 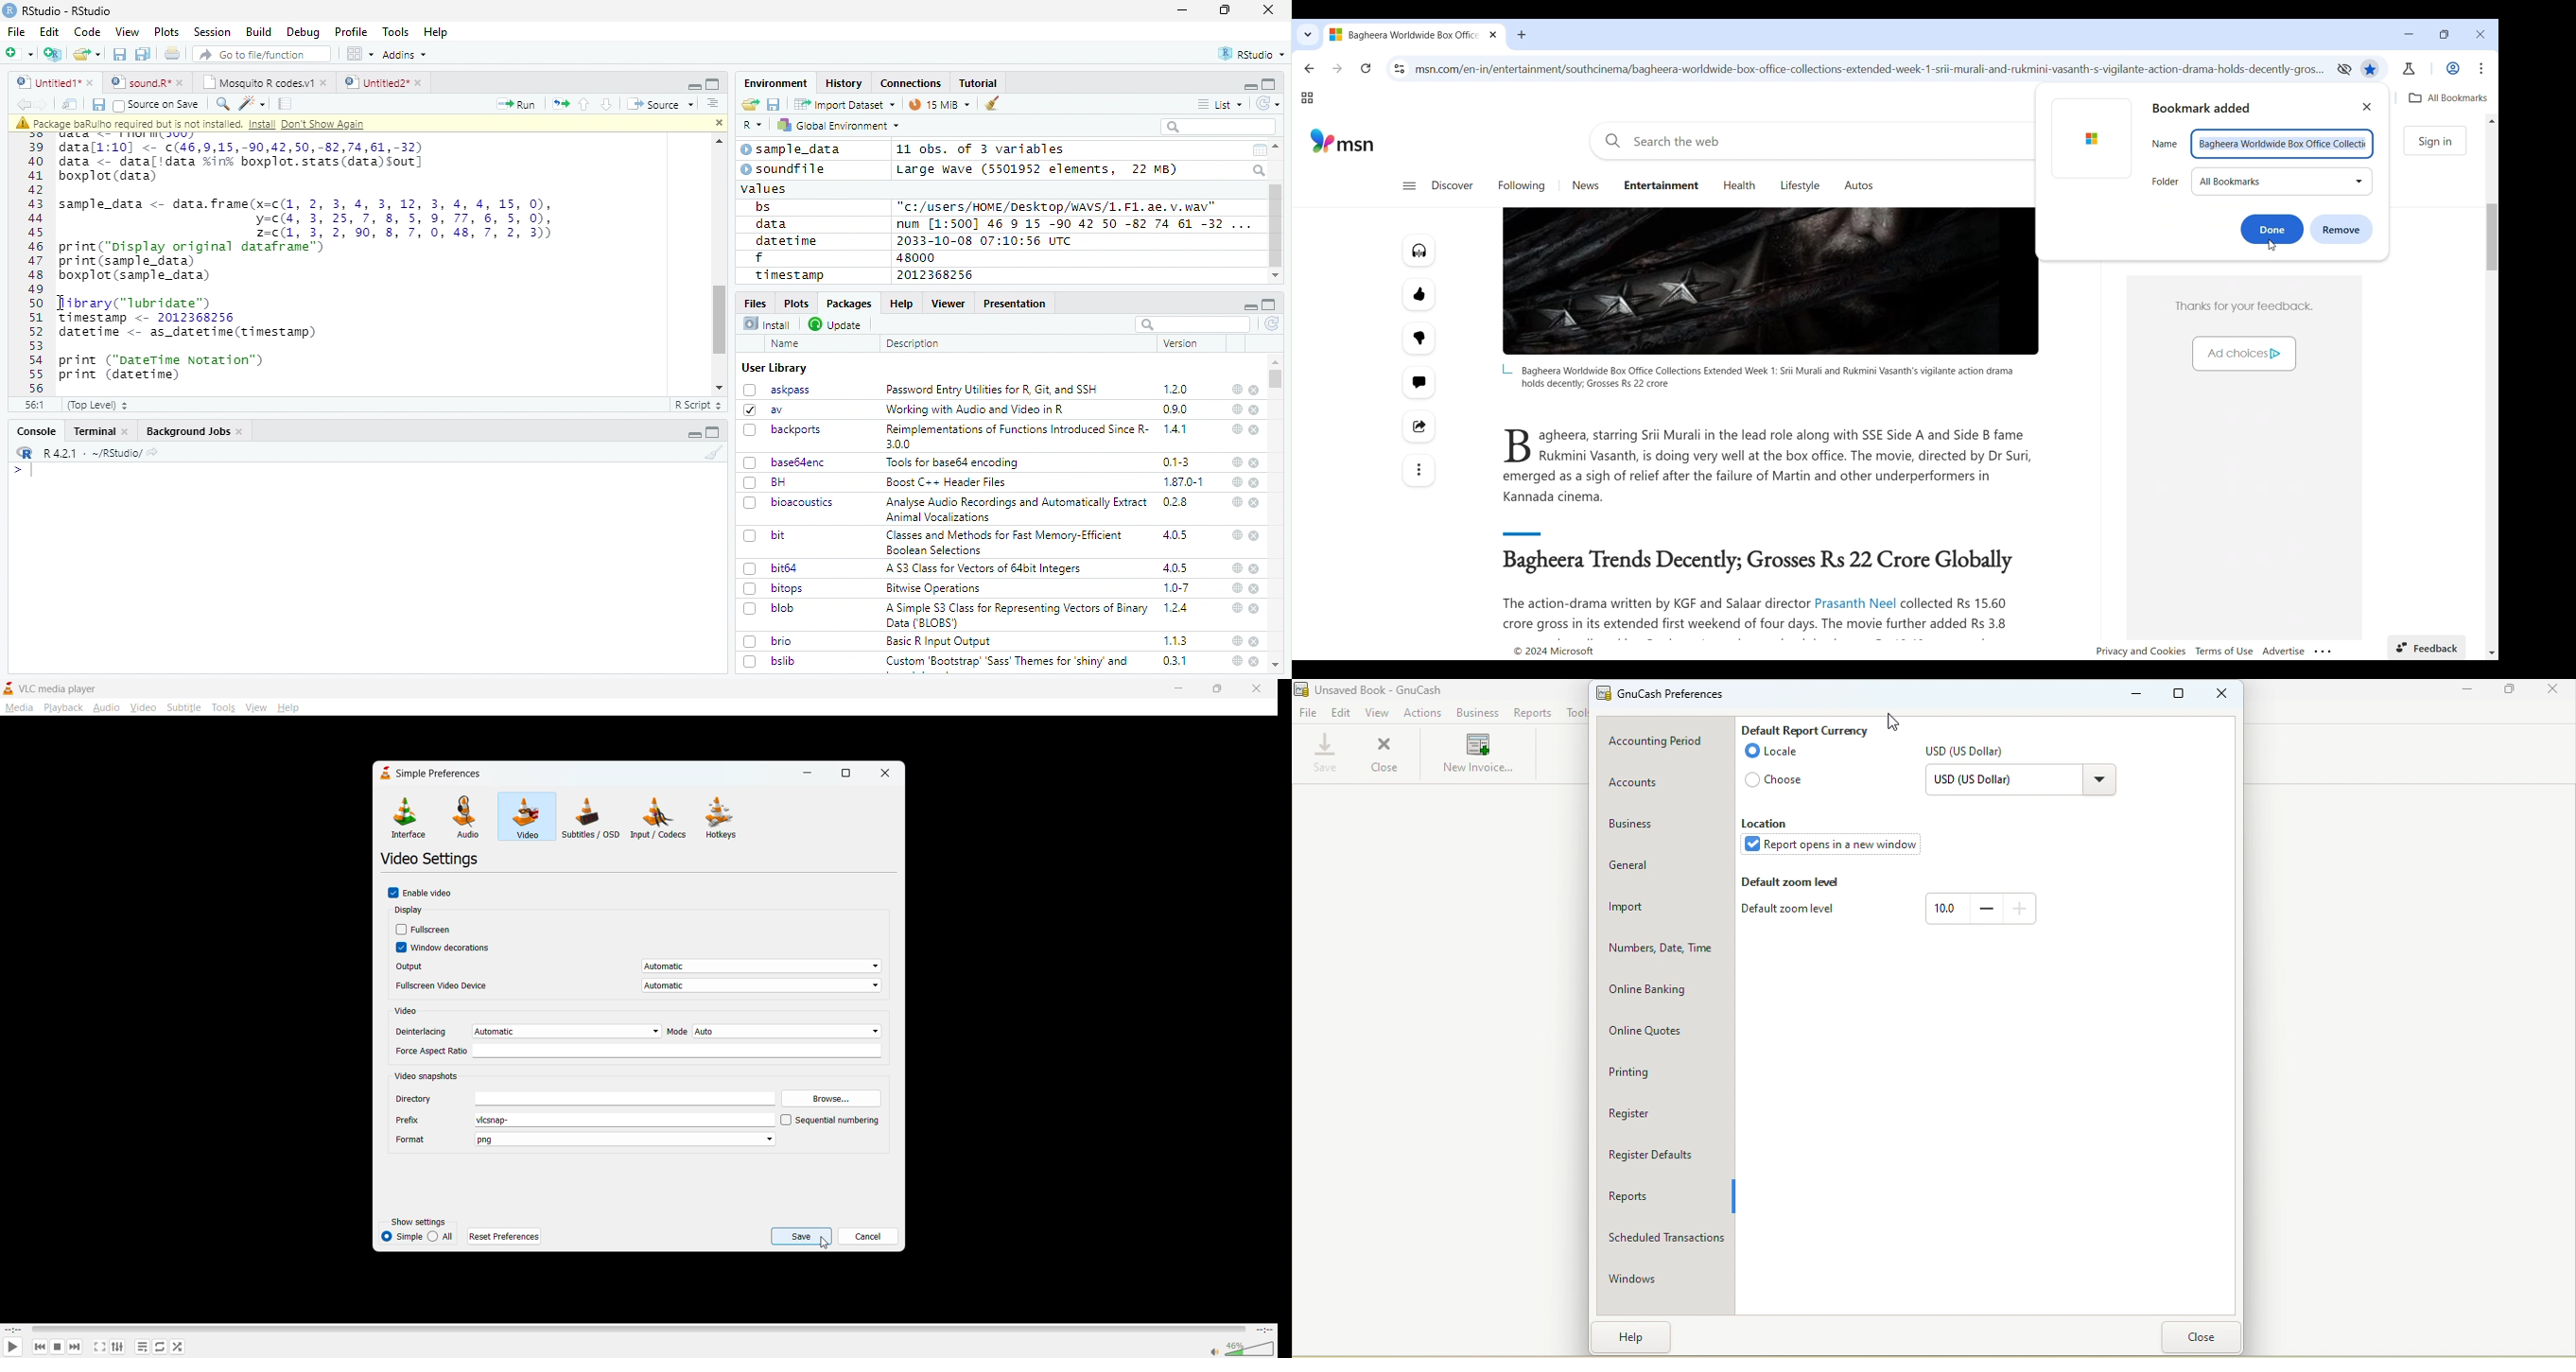 I want to click on soundfile, so click(x=784, y=169).